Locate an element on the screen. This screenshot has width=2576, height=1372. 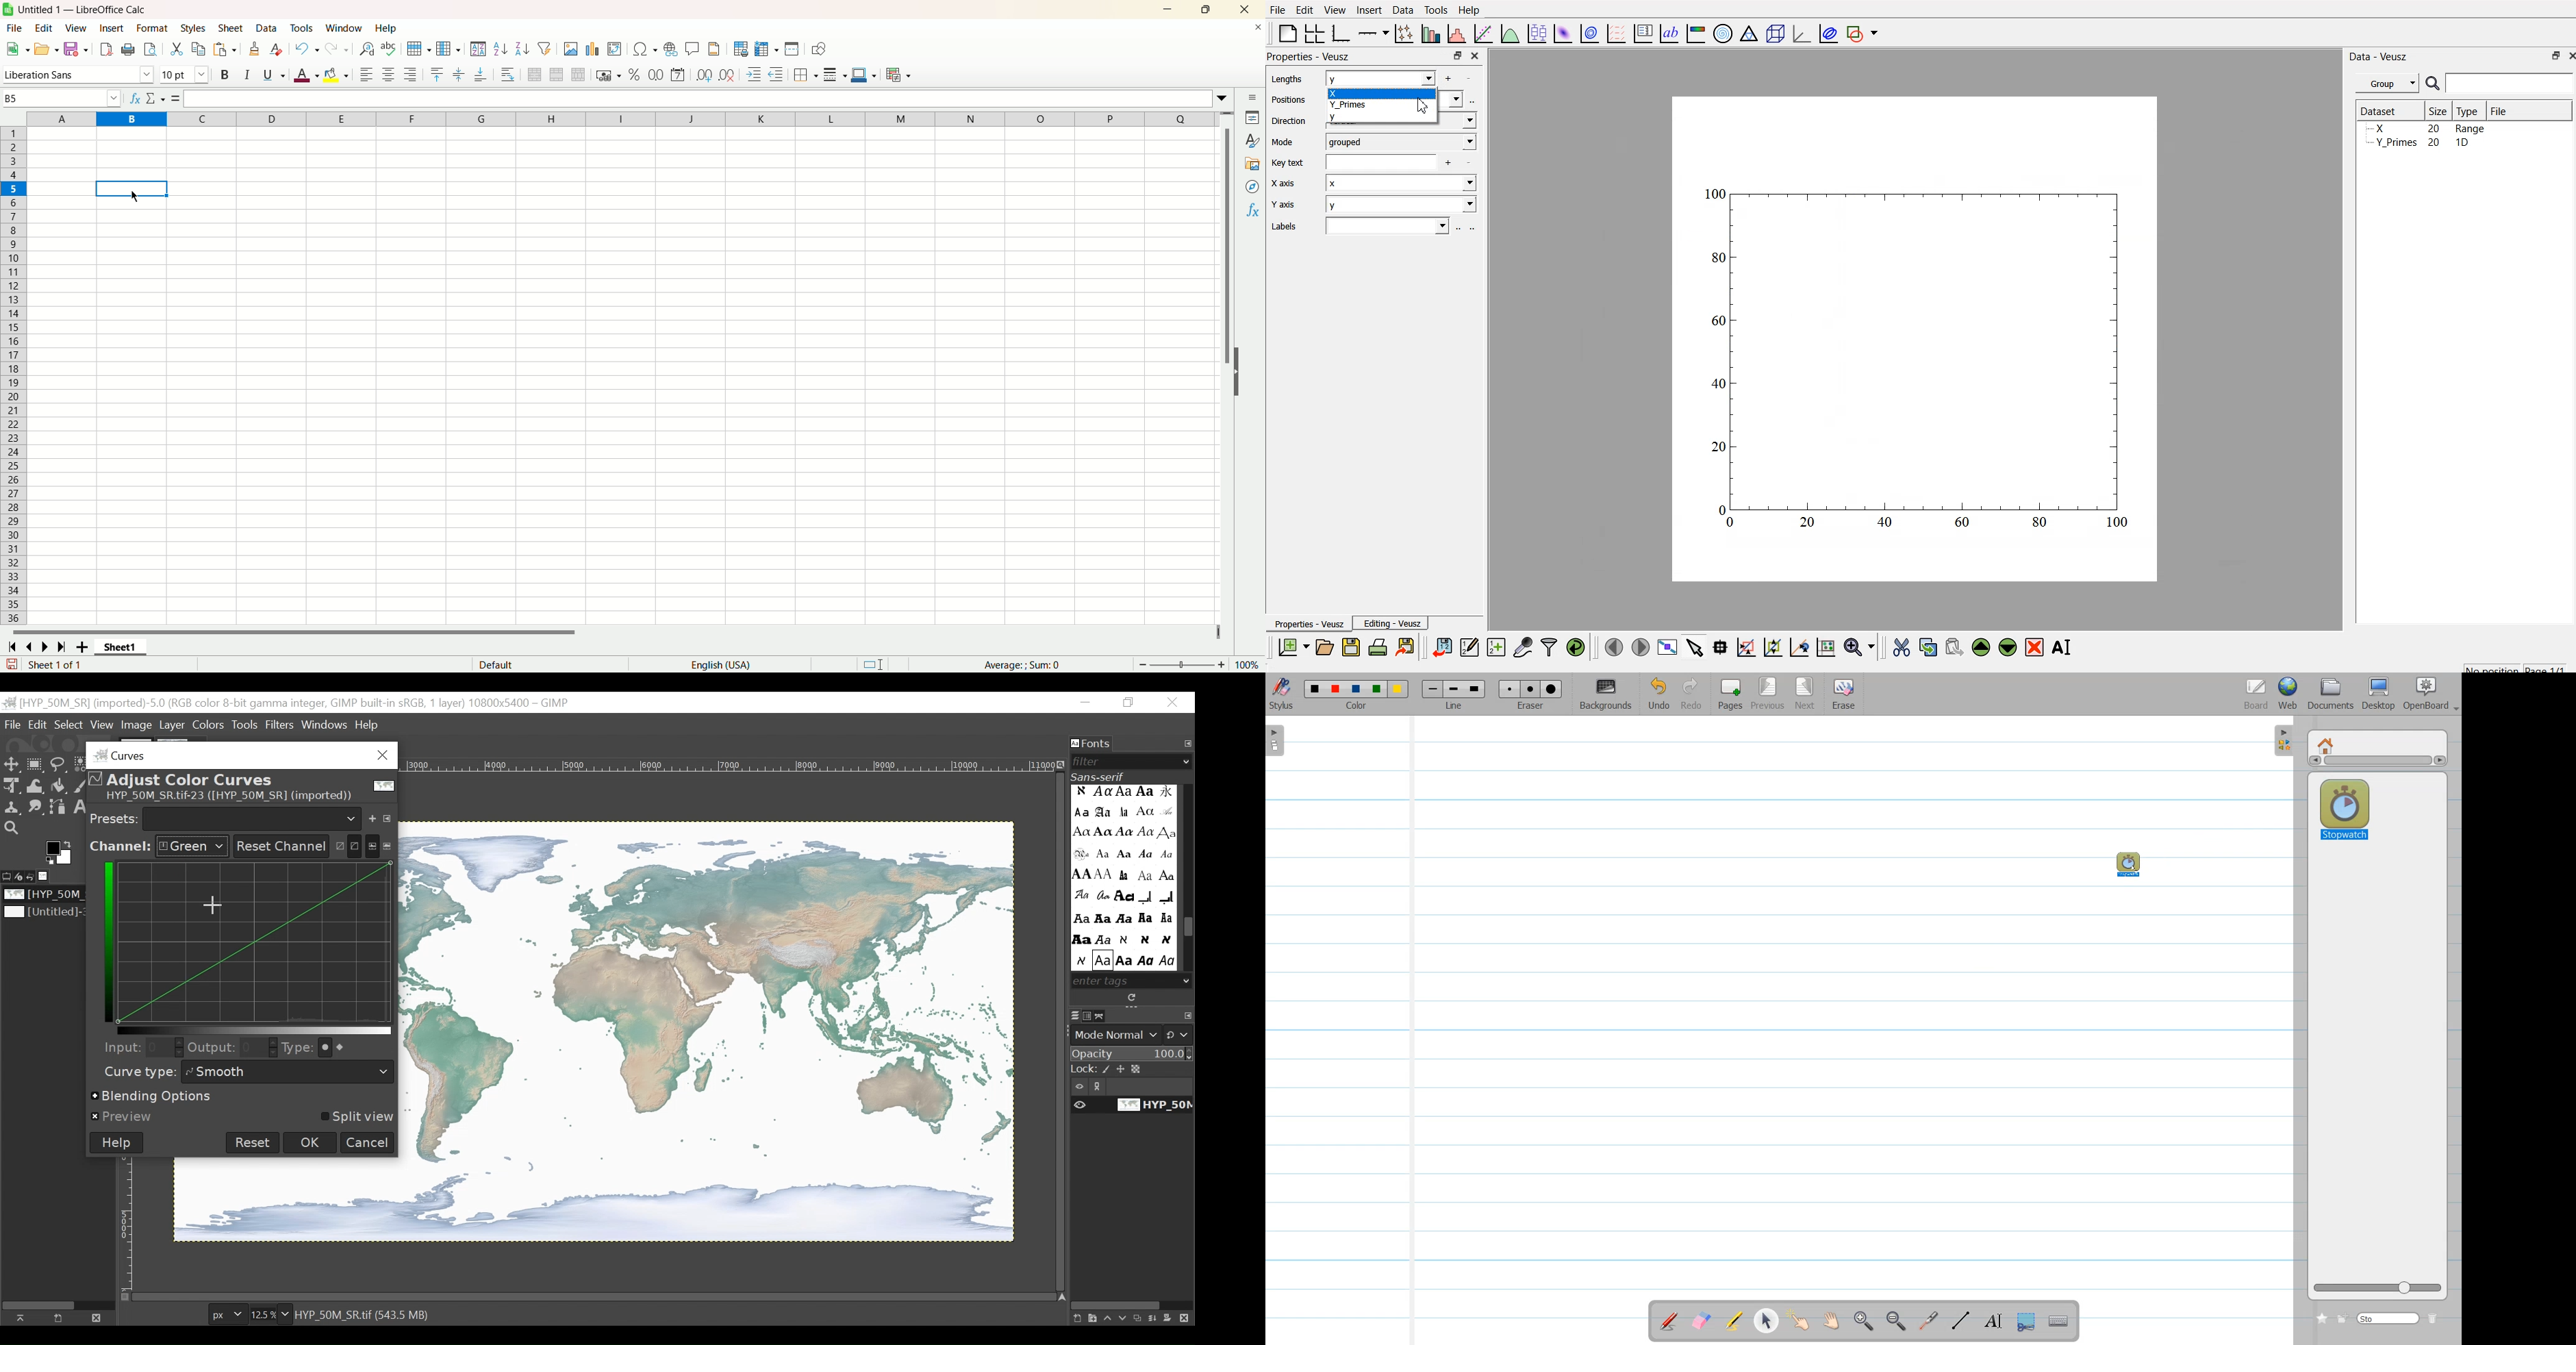
bold is located at coordinates (225, 76).